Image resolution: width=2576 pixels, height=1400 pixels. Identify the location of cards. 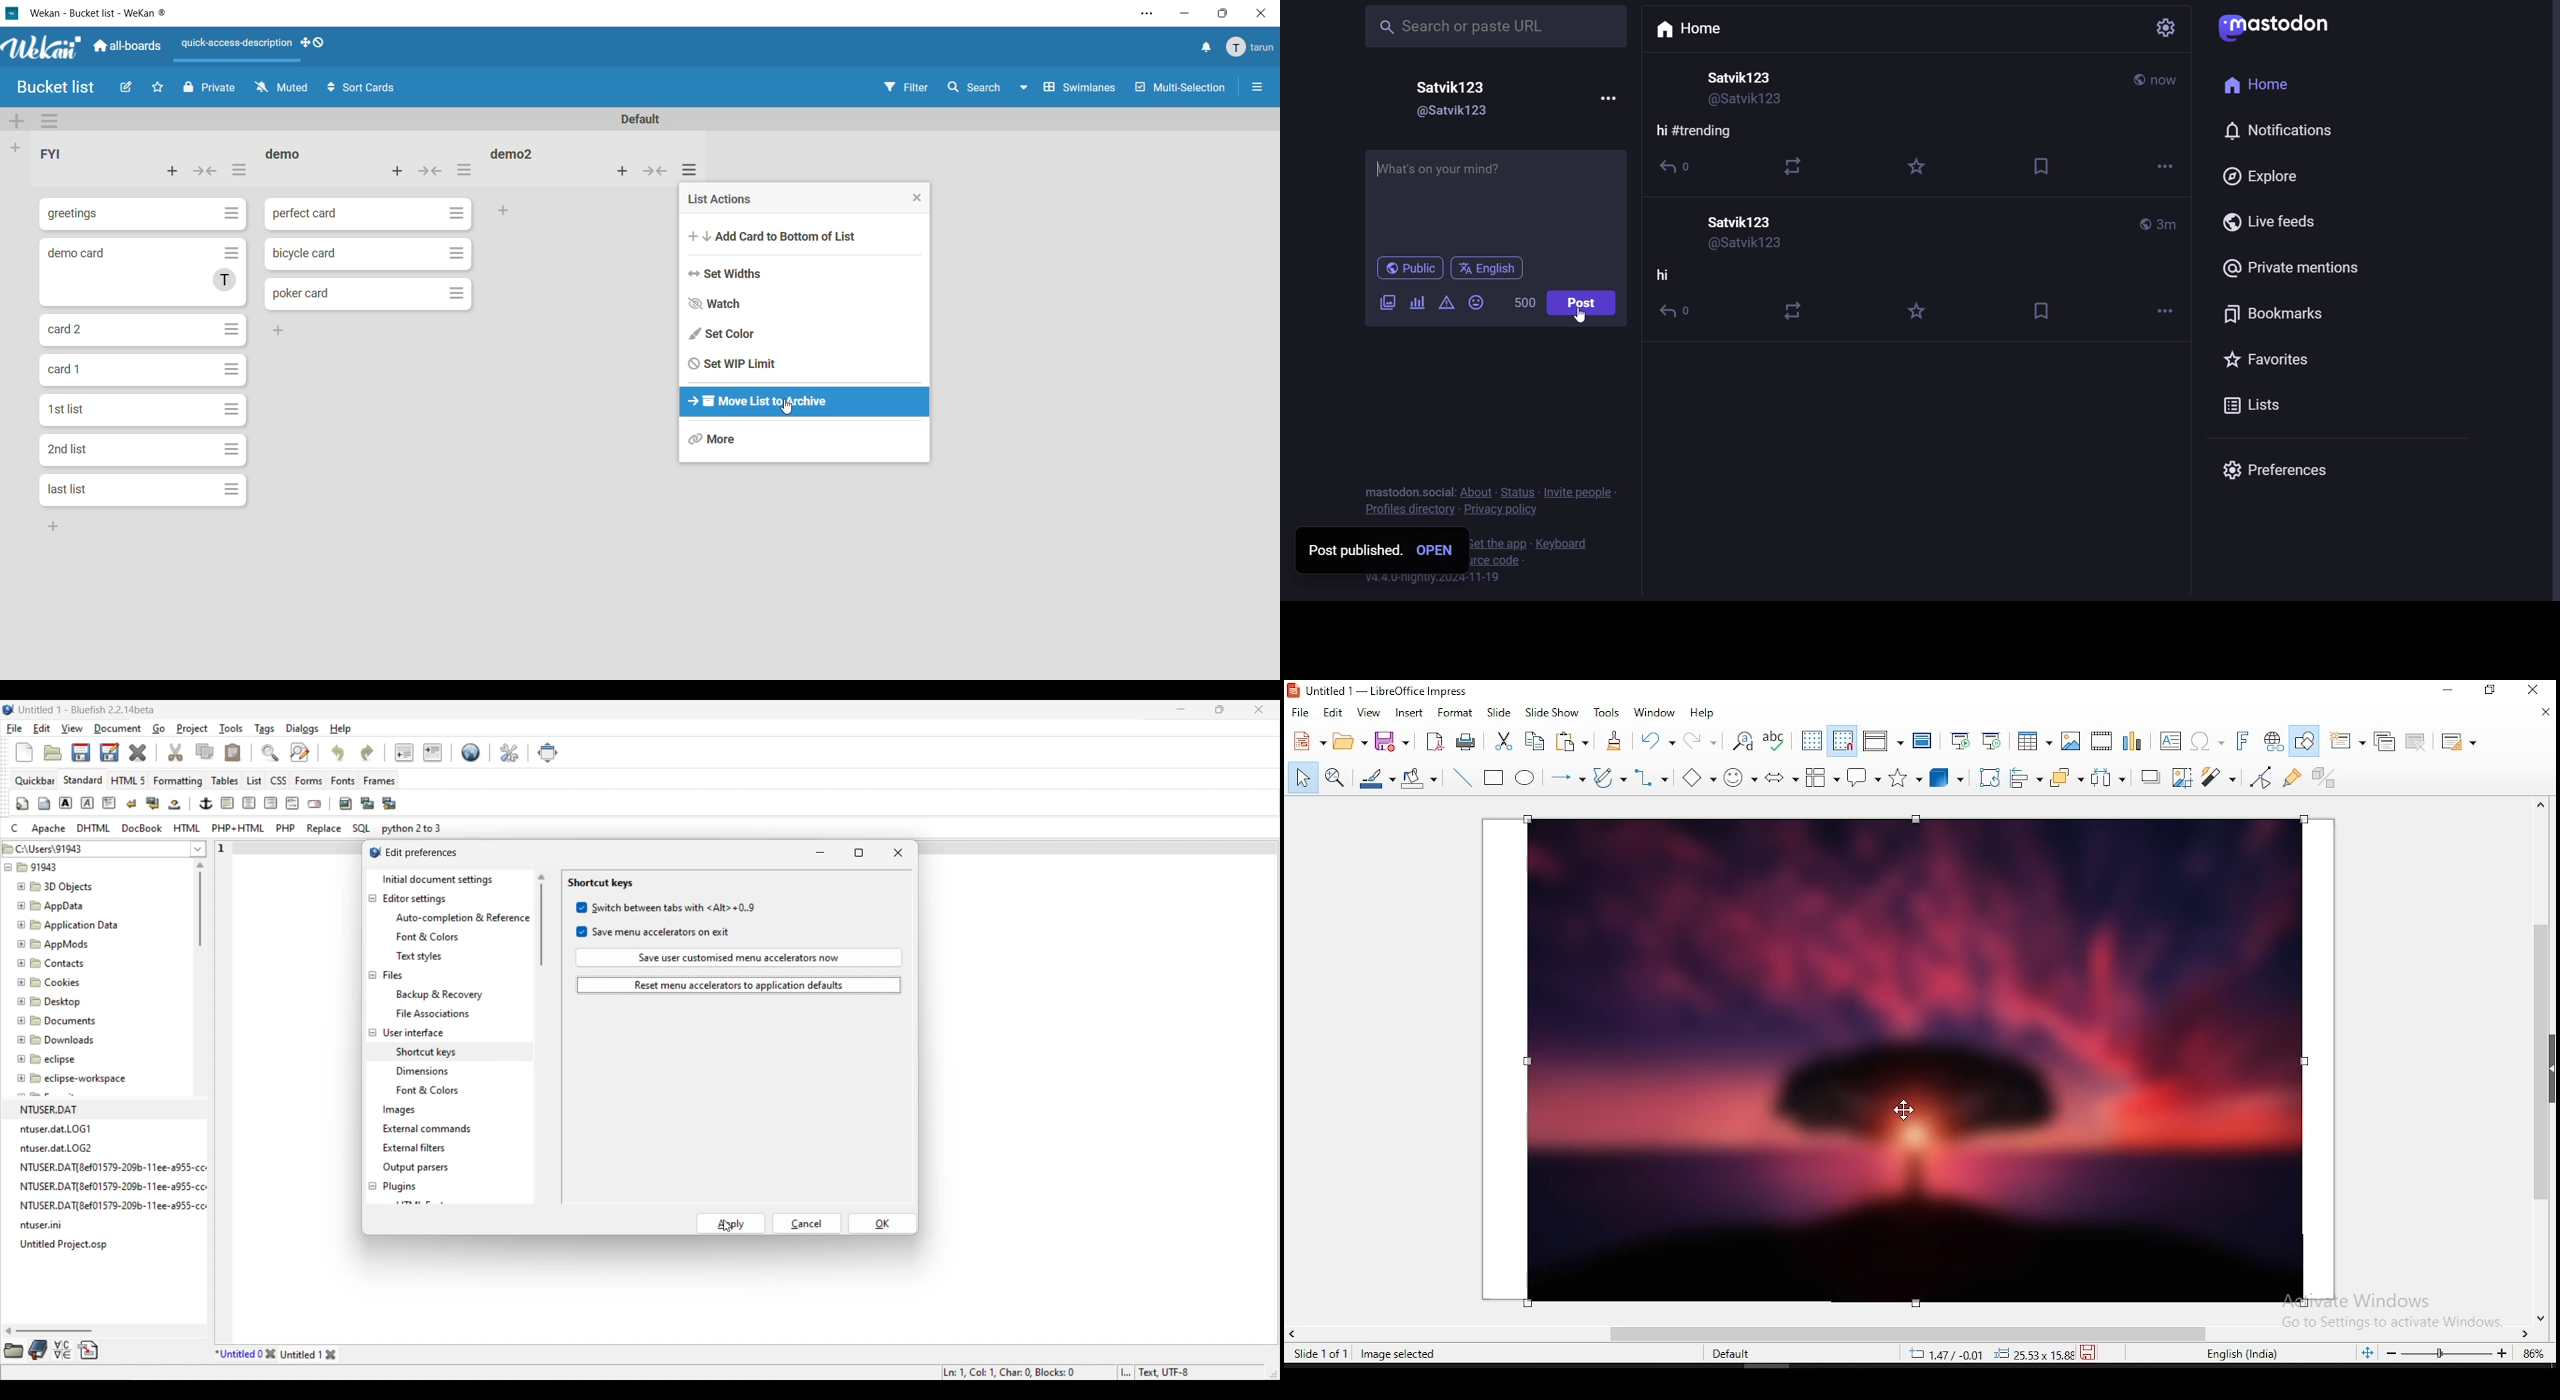
(143, 491).